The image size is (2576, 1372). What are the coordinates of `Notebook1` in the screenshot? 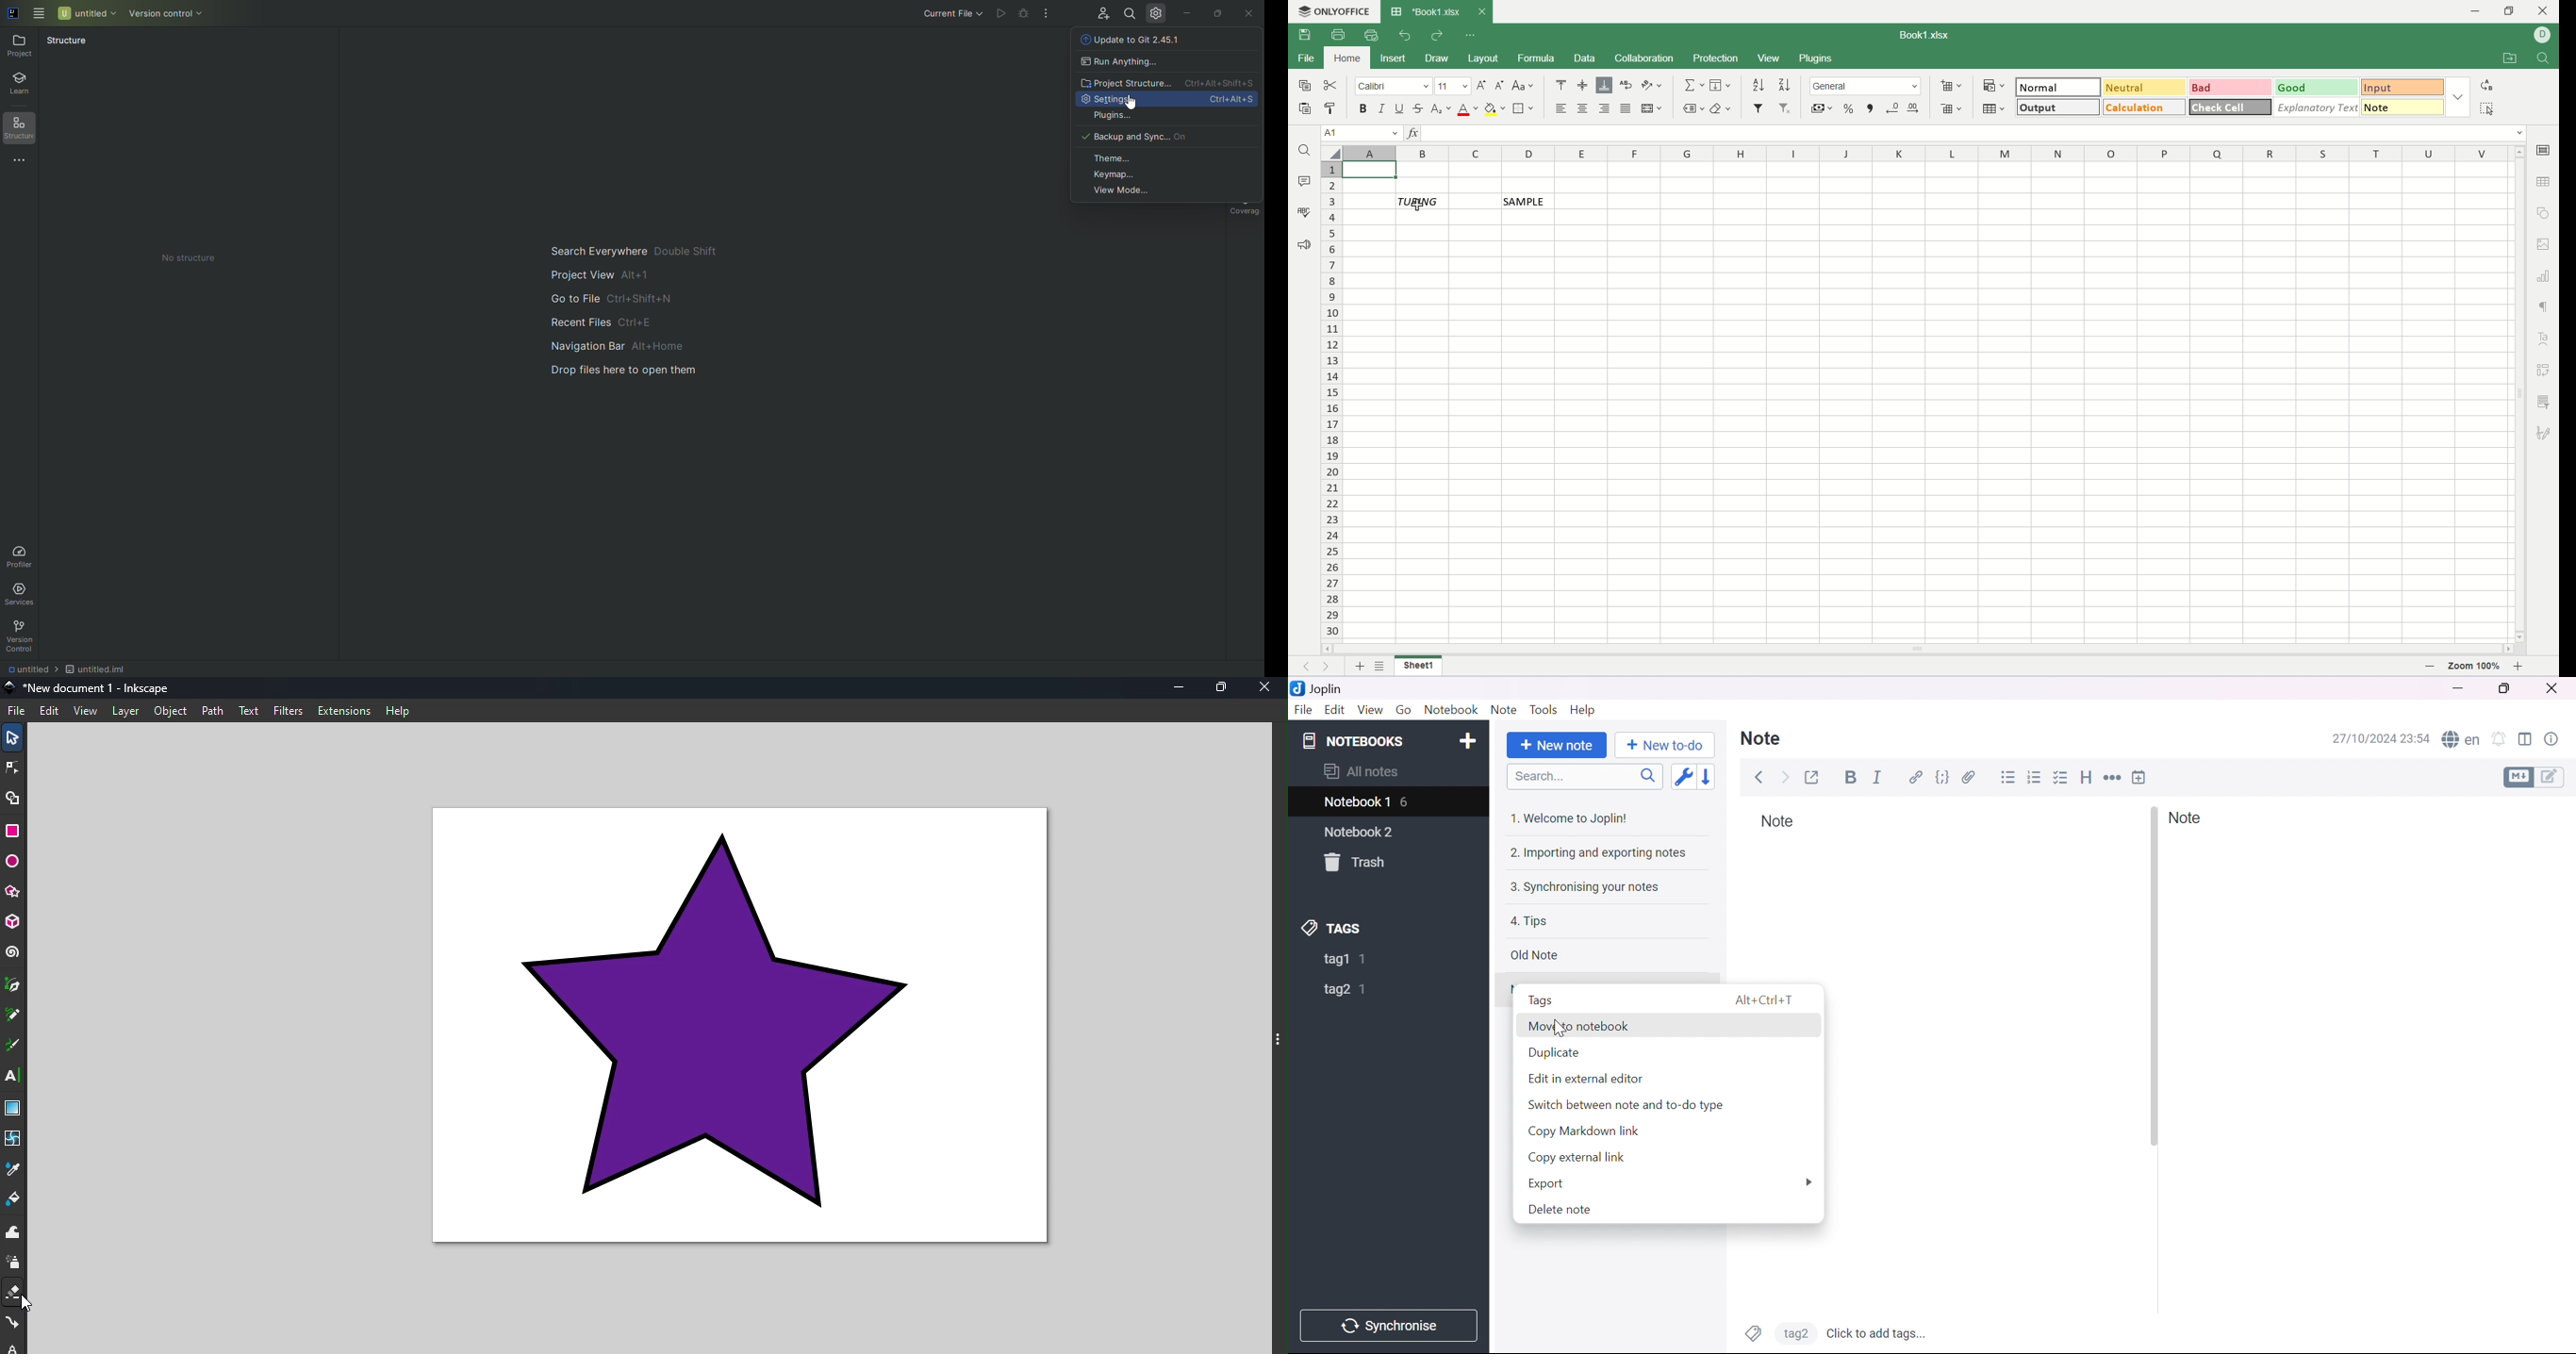 It's located at (1356, 803).